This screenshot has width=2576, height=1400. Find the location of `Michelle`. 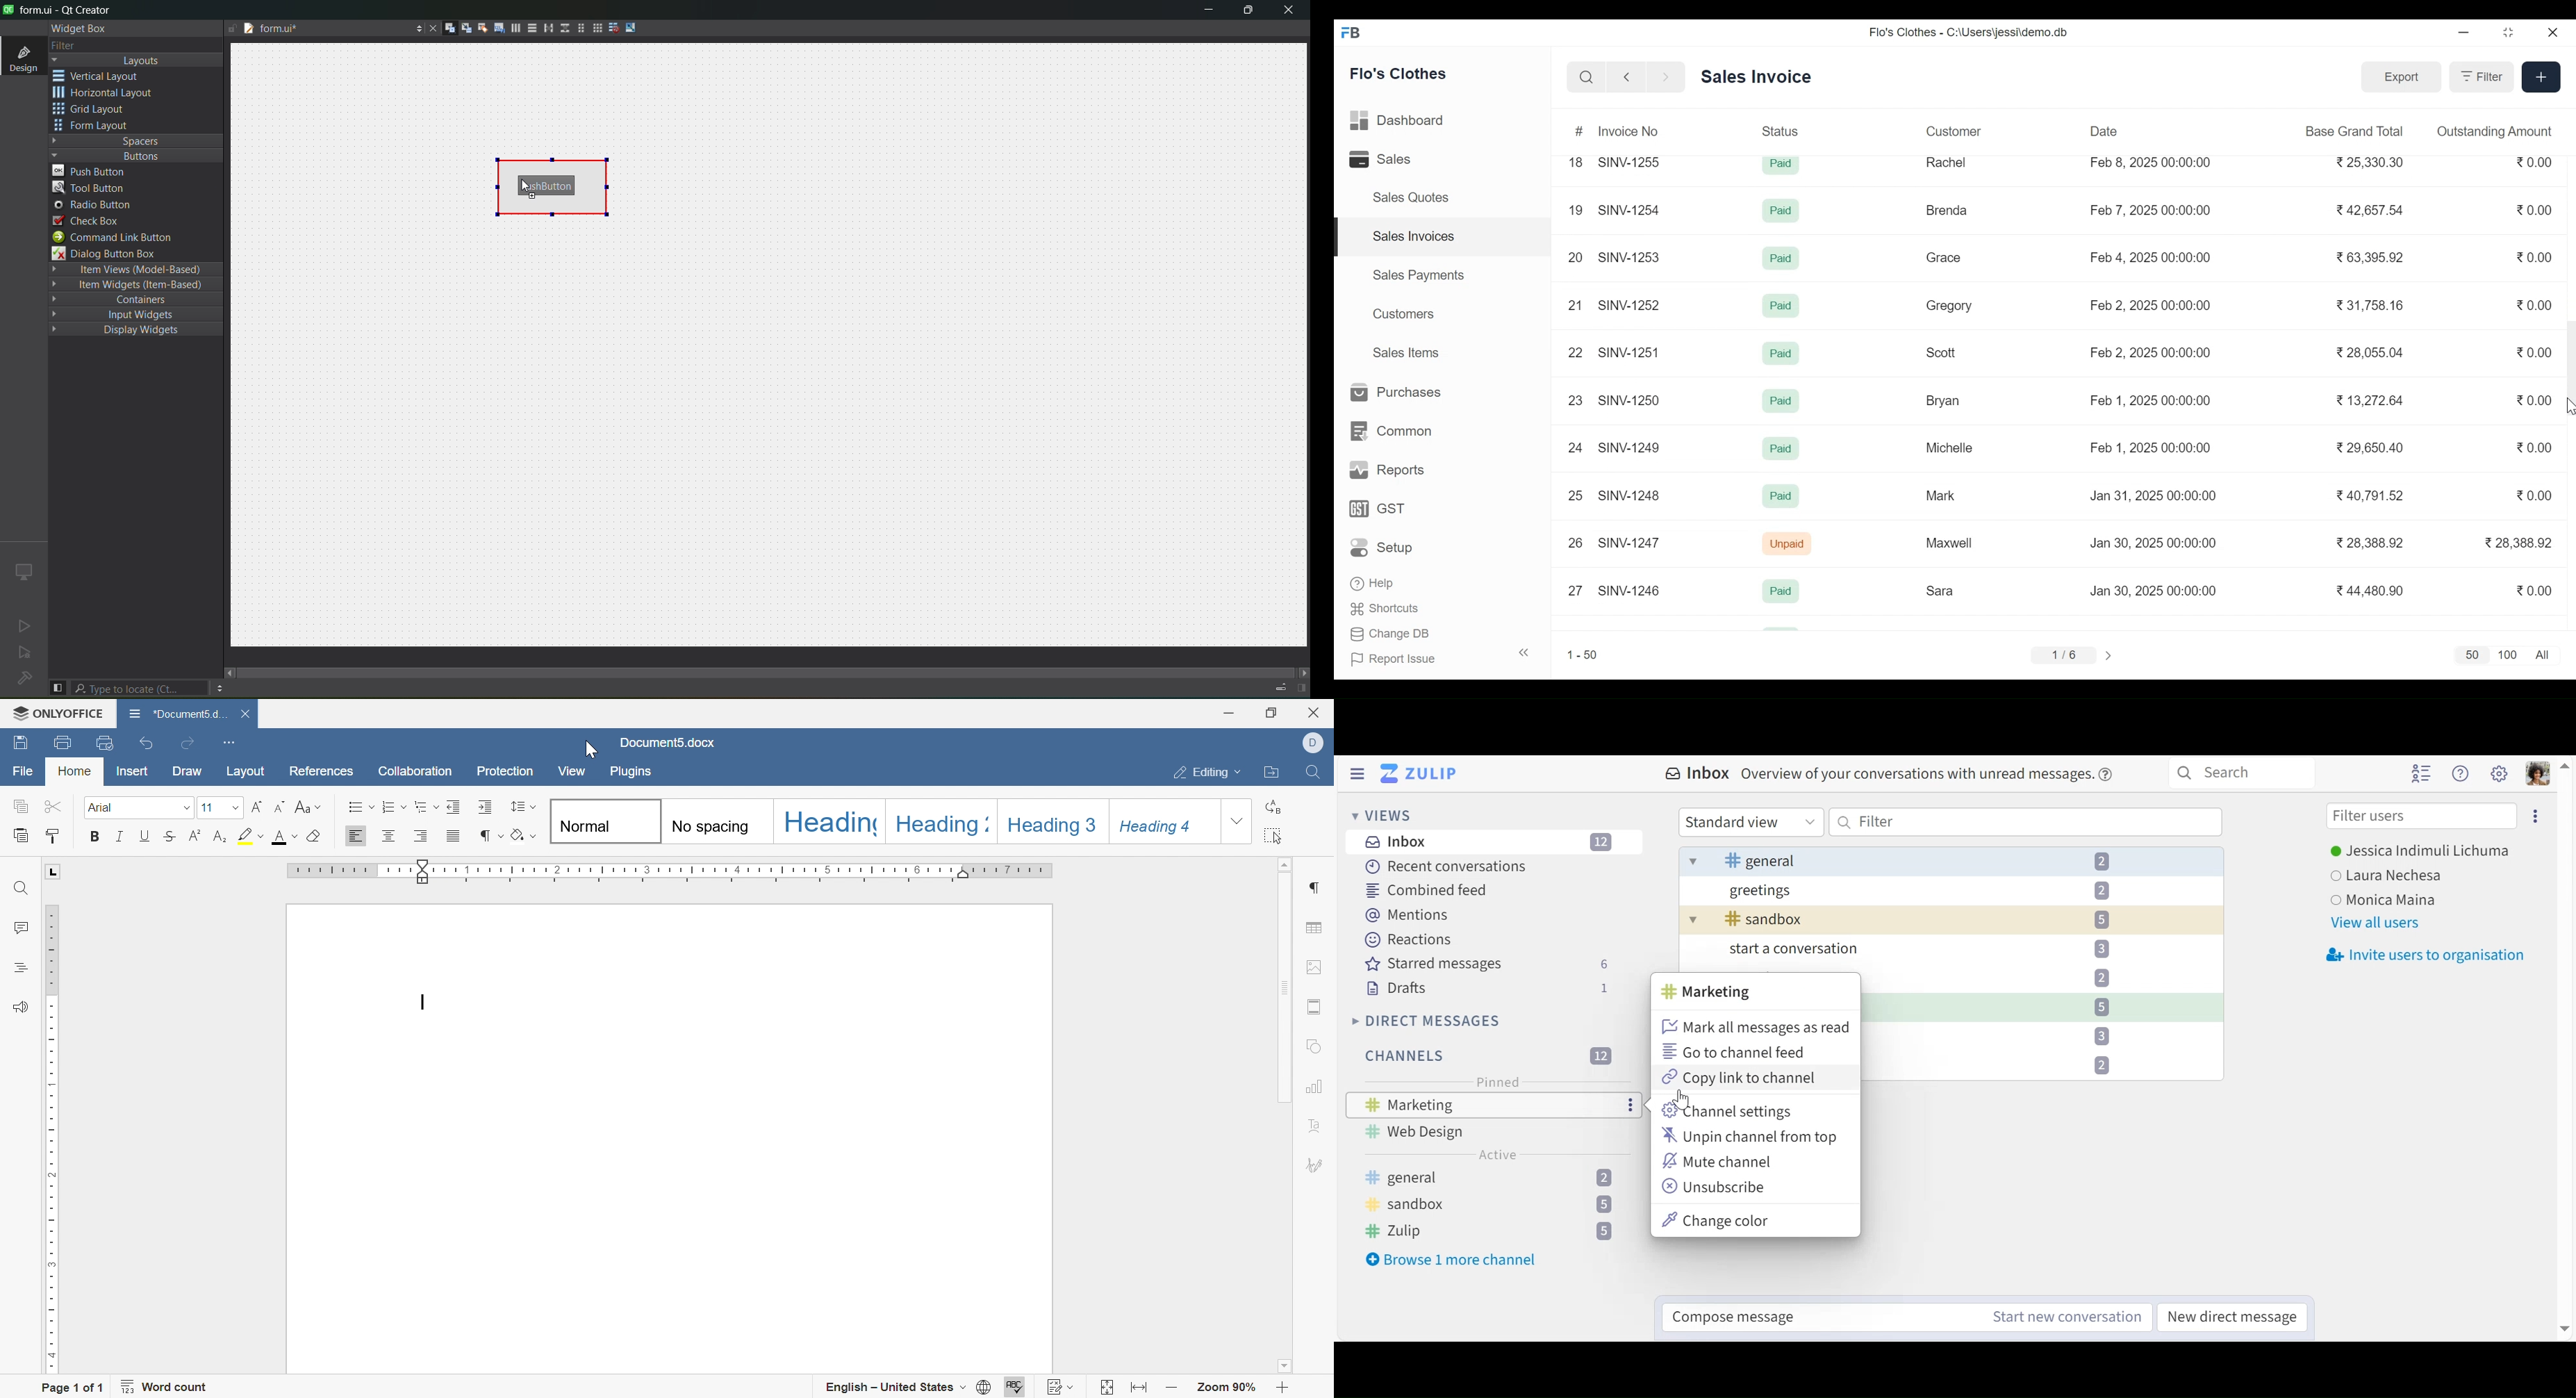

Michelle is located at coordinates (1950, 447).